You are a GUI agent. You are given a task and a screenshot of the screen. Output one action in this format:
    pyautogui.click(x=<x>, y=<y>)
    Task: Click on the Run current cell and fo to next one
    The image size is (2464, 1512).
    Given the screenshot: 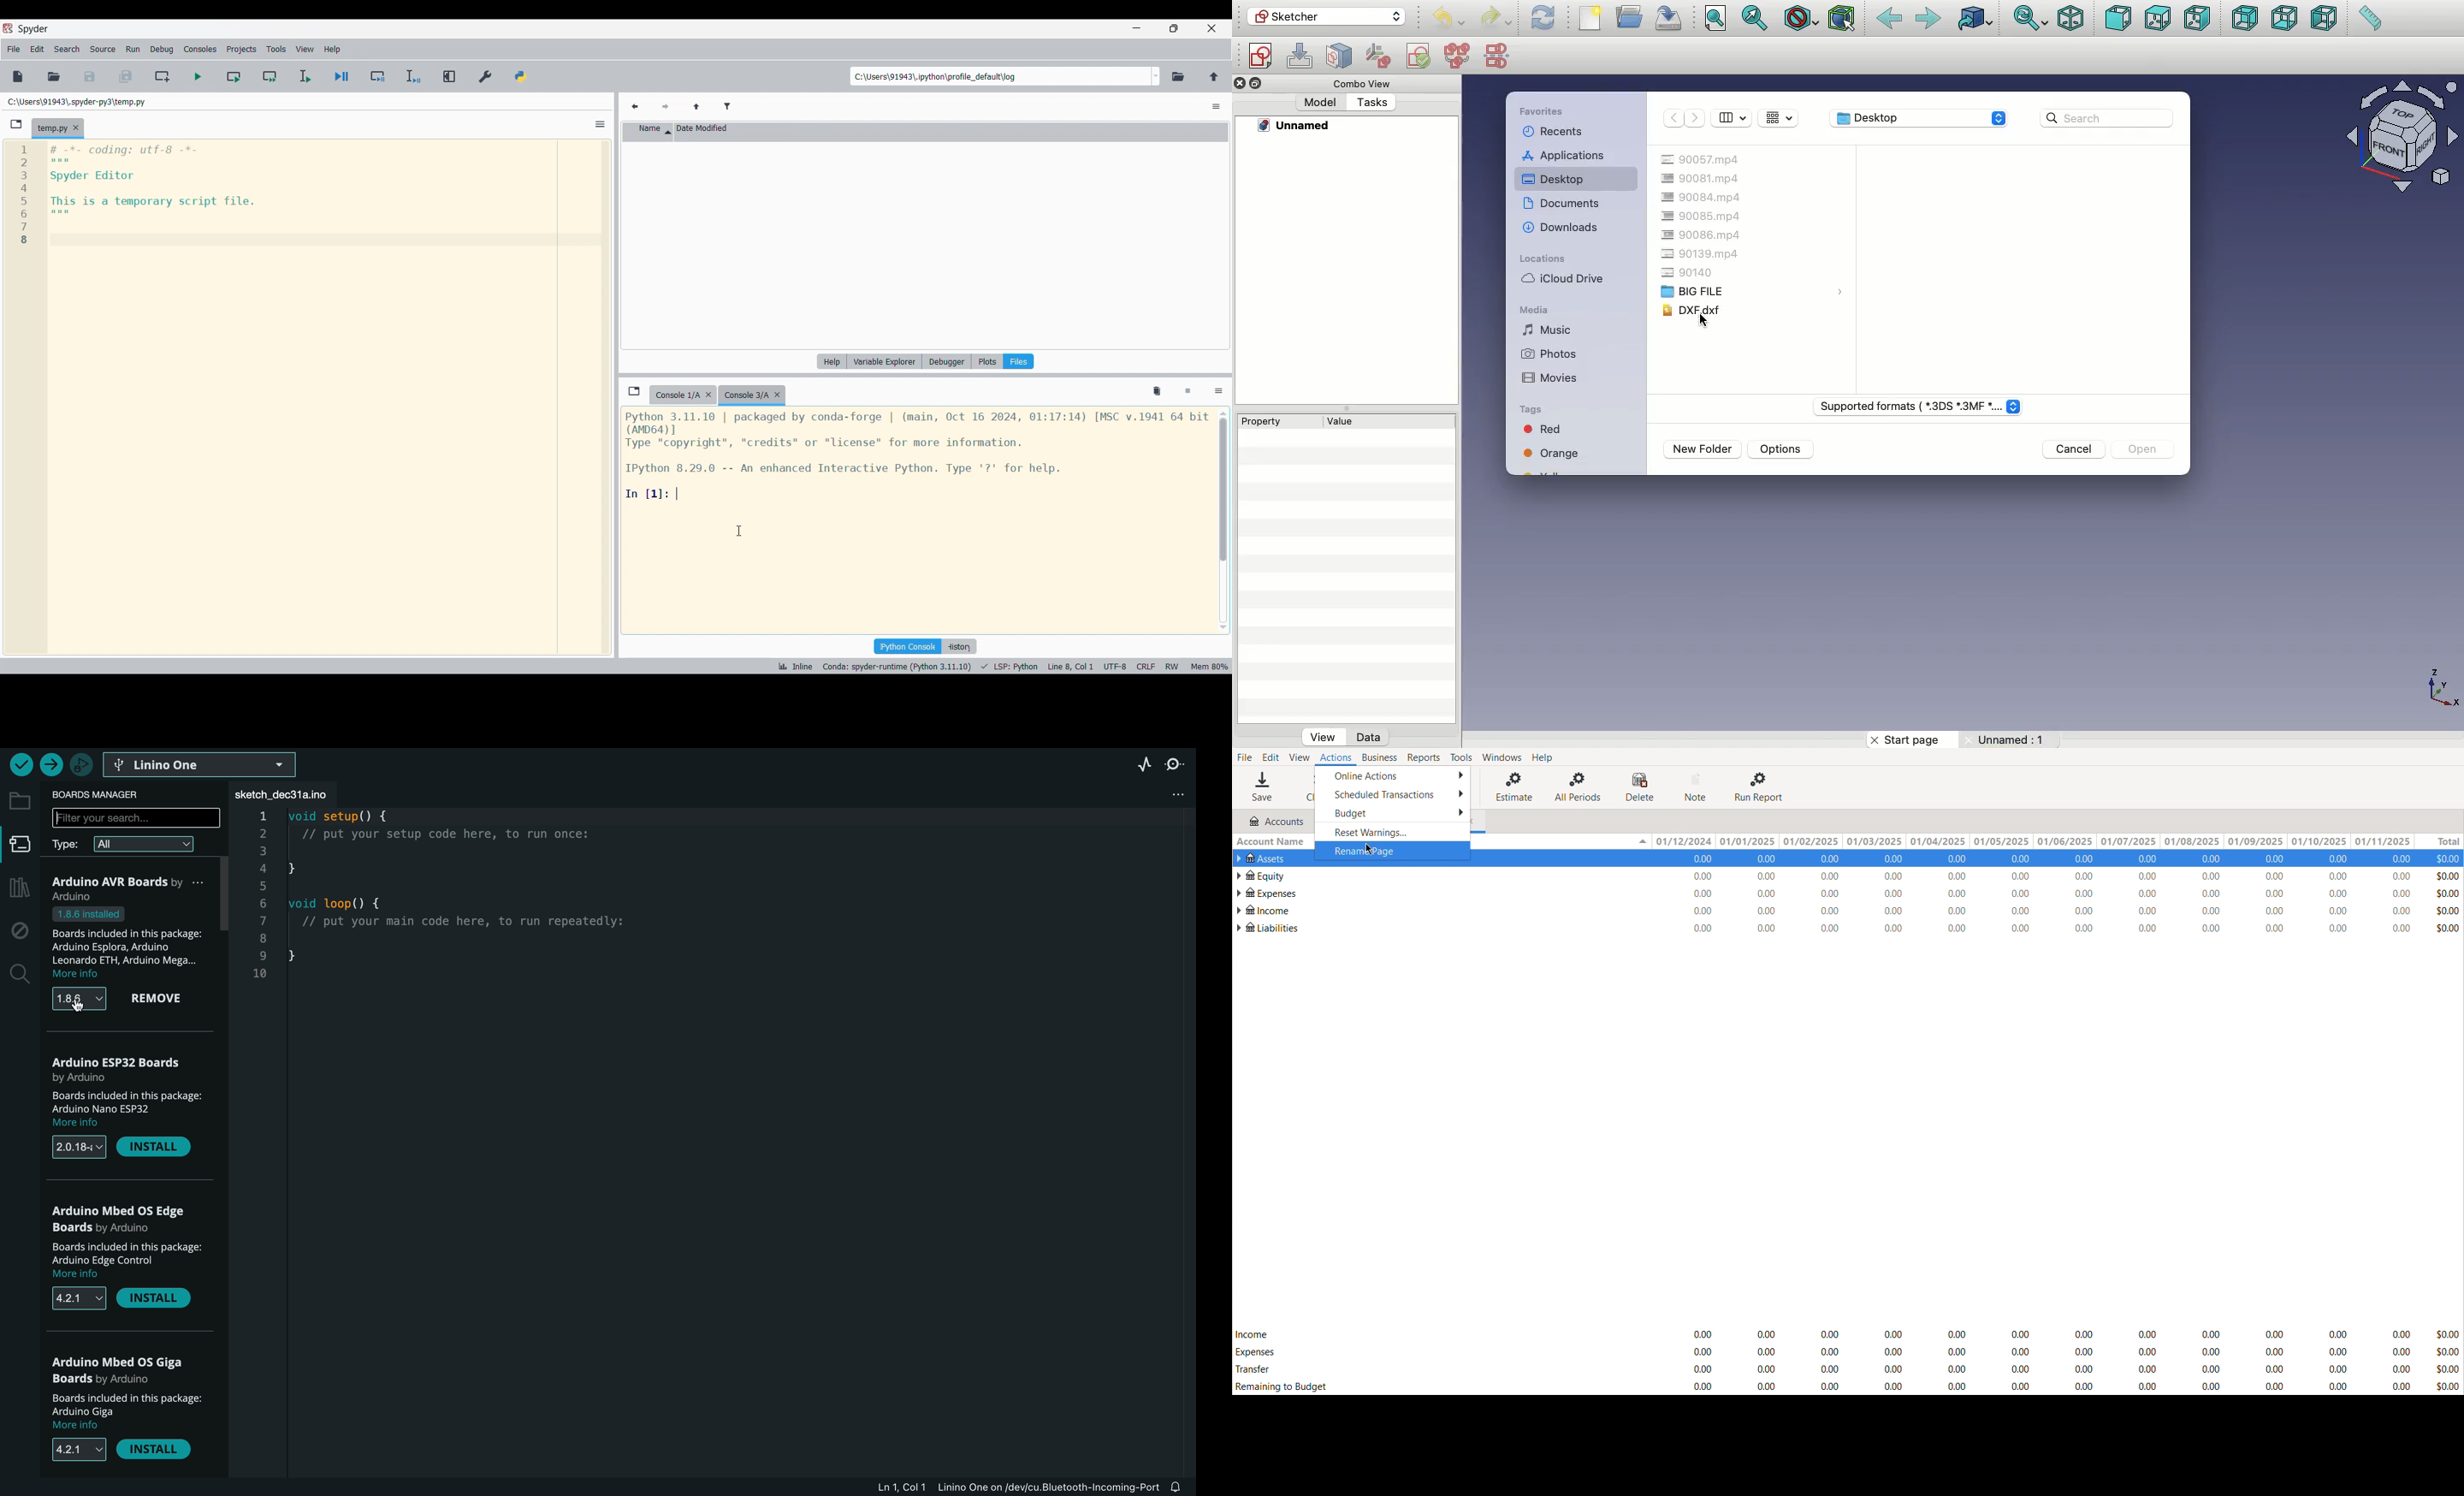 What is the action you would take?
    pyautogui.click(x=270, y=76)
    